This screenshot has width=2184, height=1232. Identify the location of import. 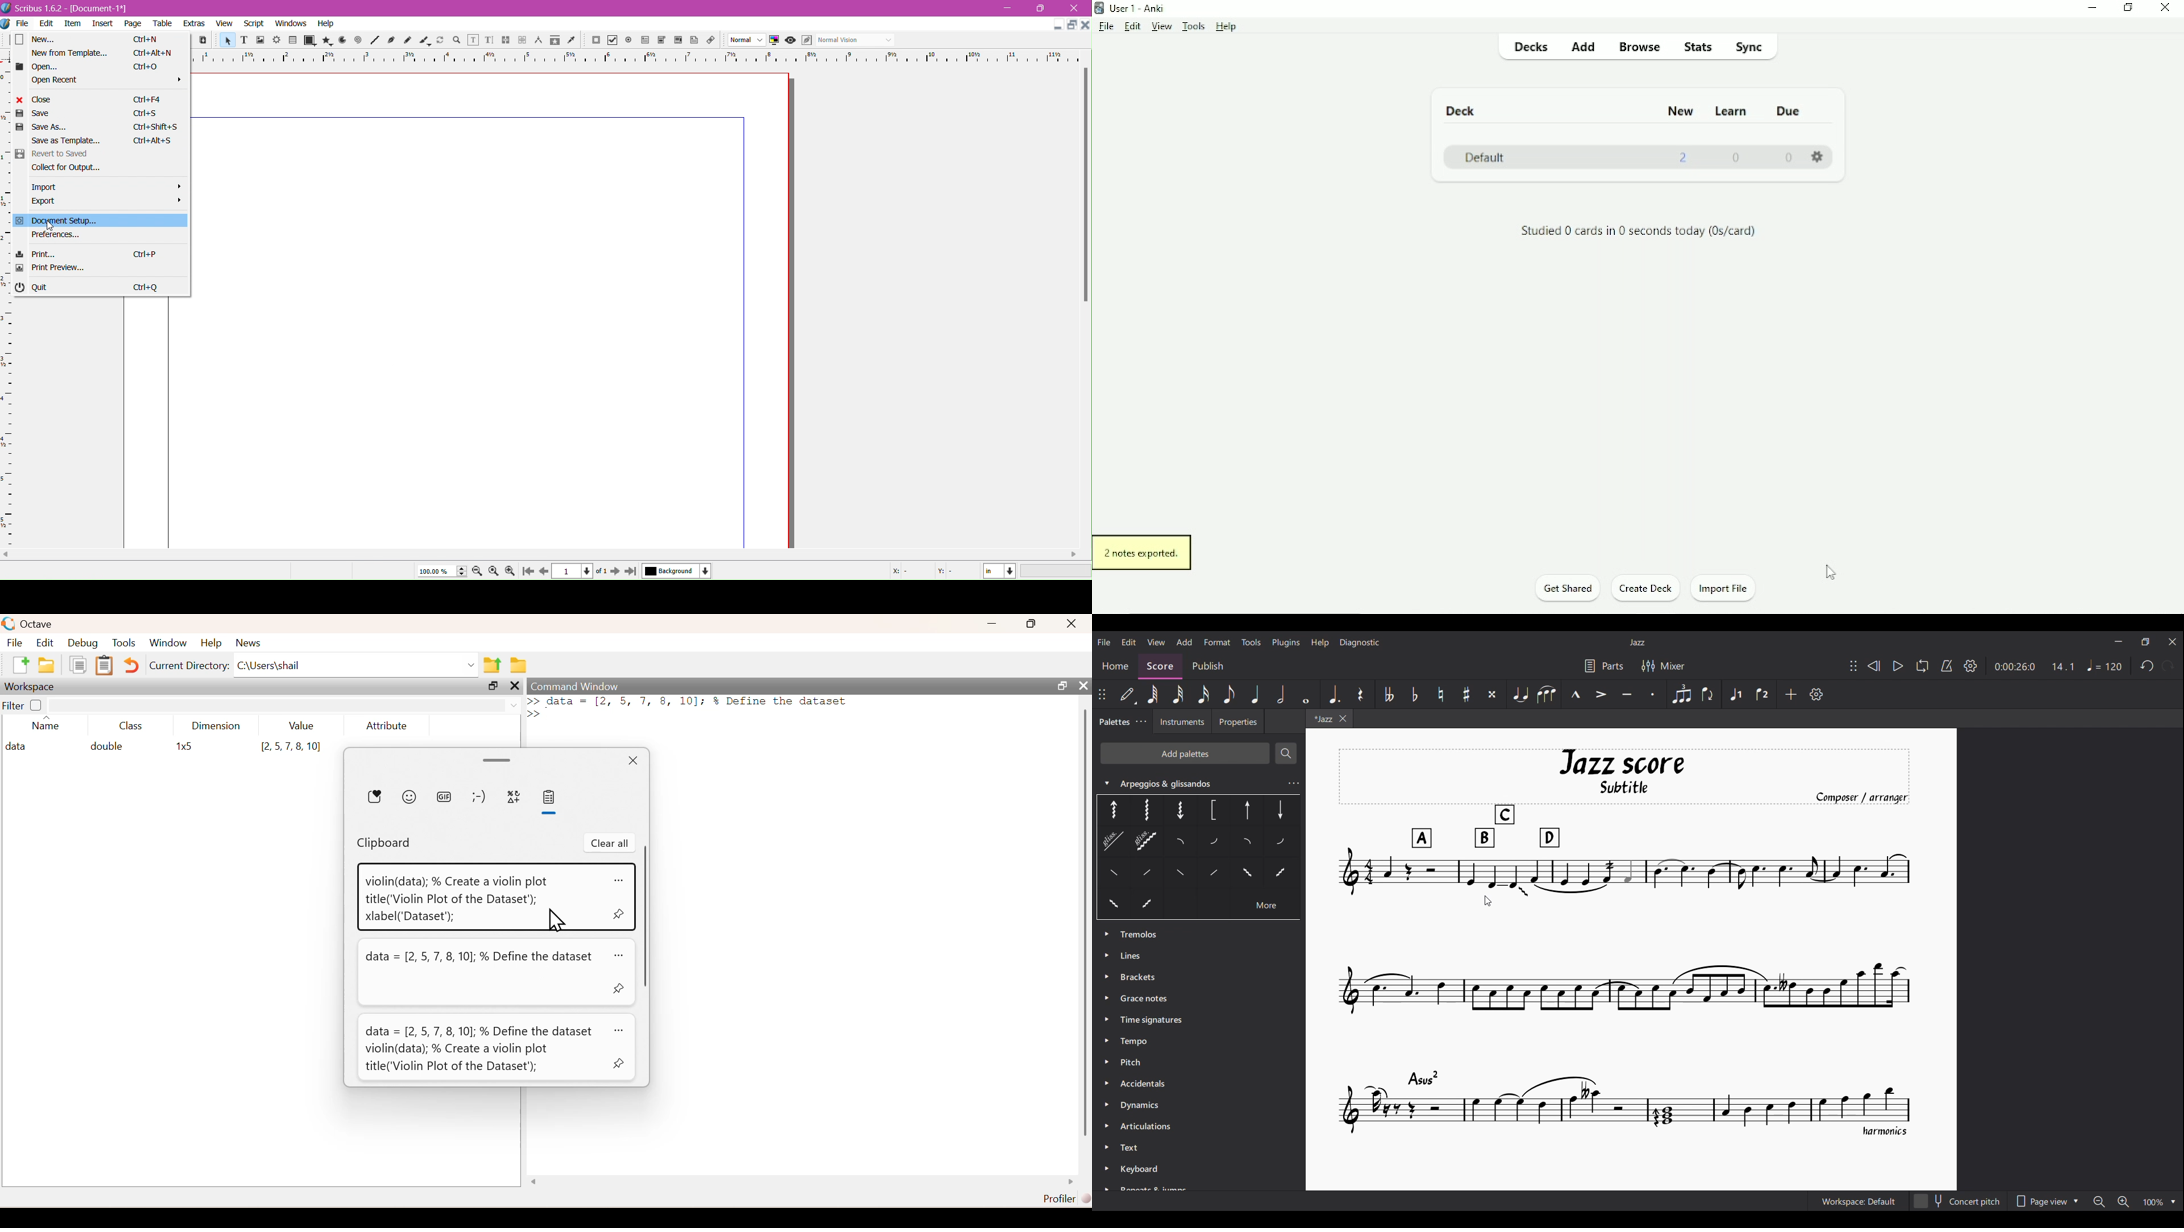
(107, 187).